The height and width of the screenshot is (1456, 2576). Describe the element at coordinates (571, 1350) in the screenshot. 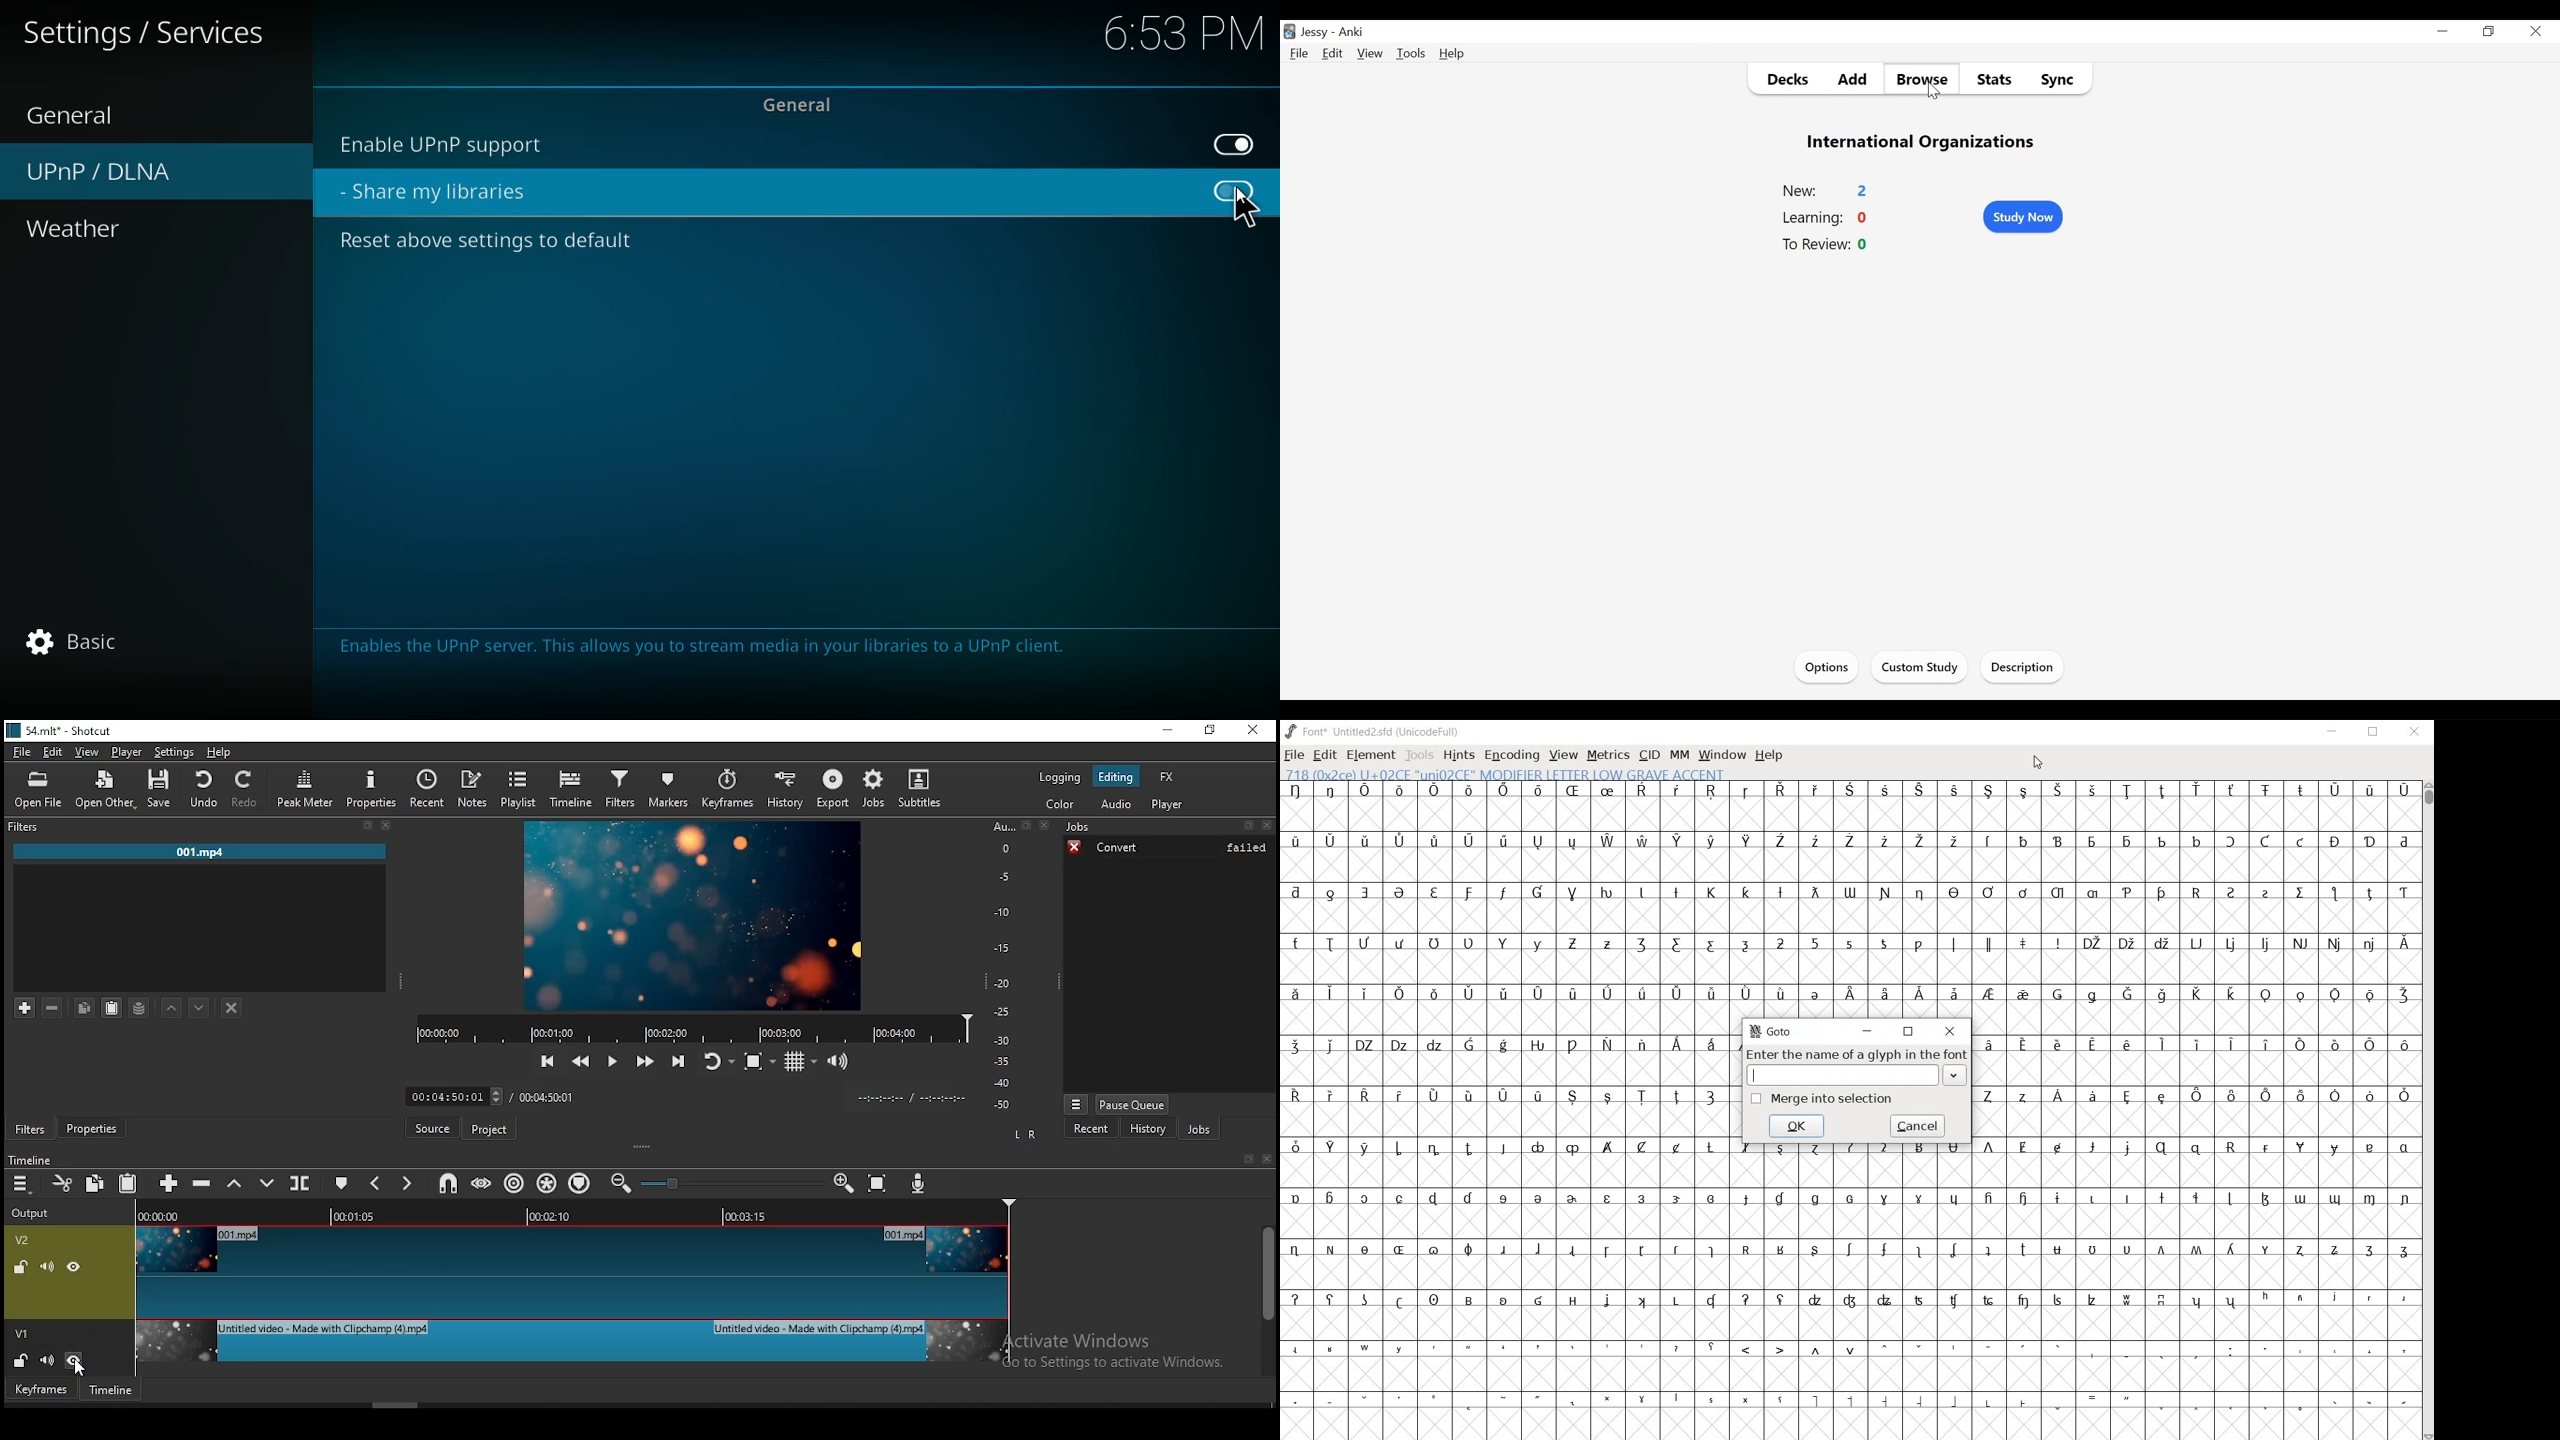

I see `video track v1` at that location.